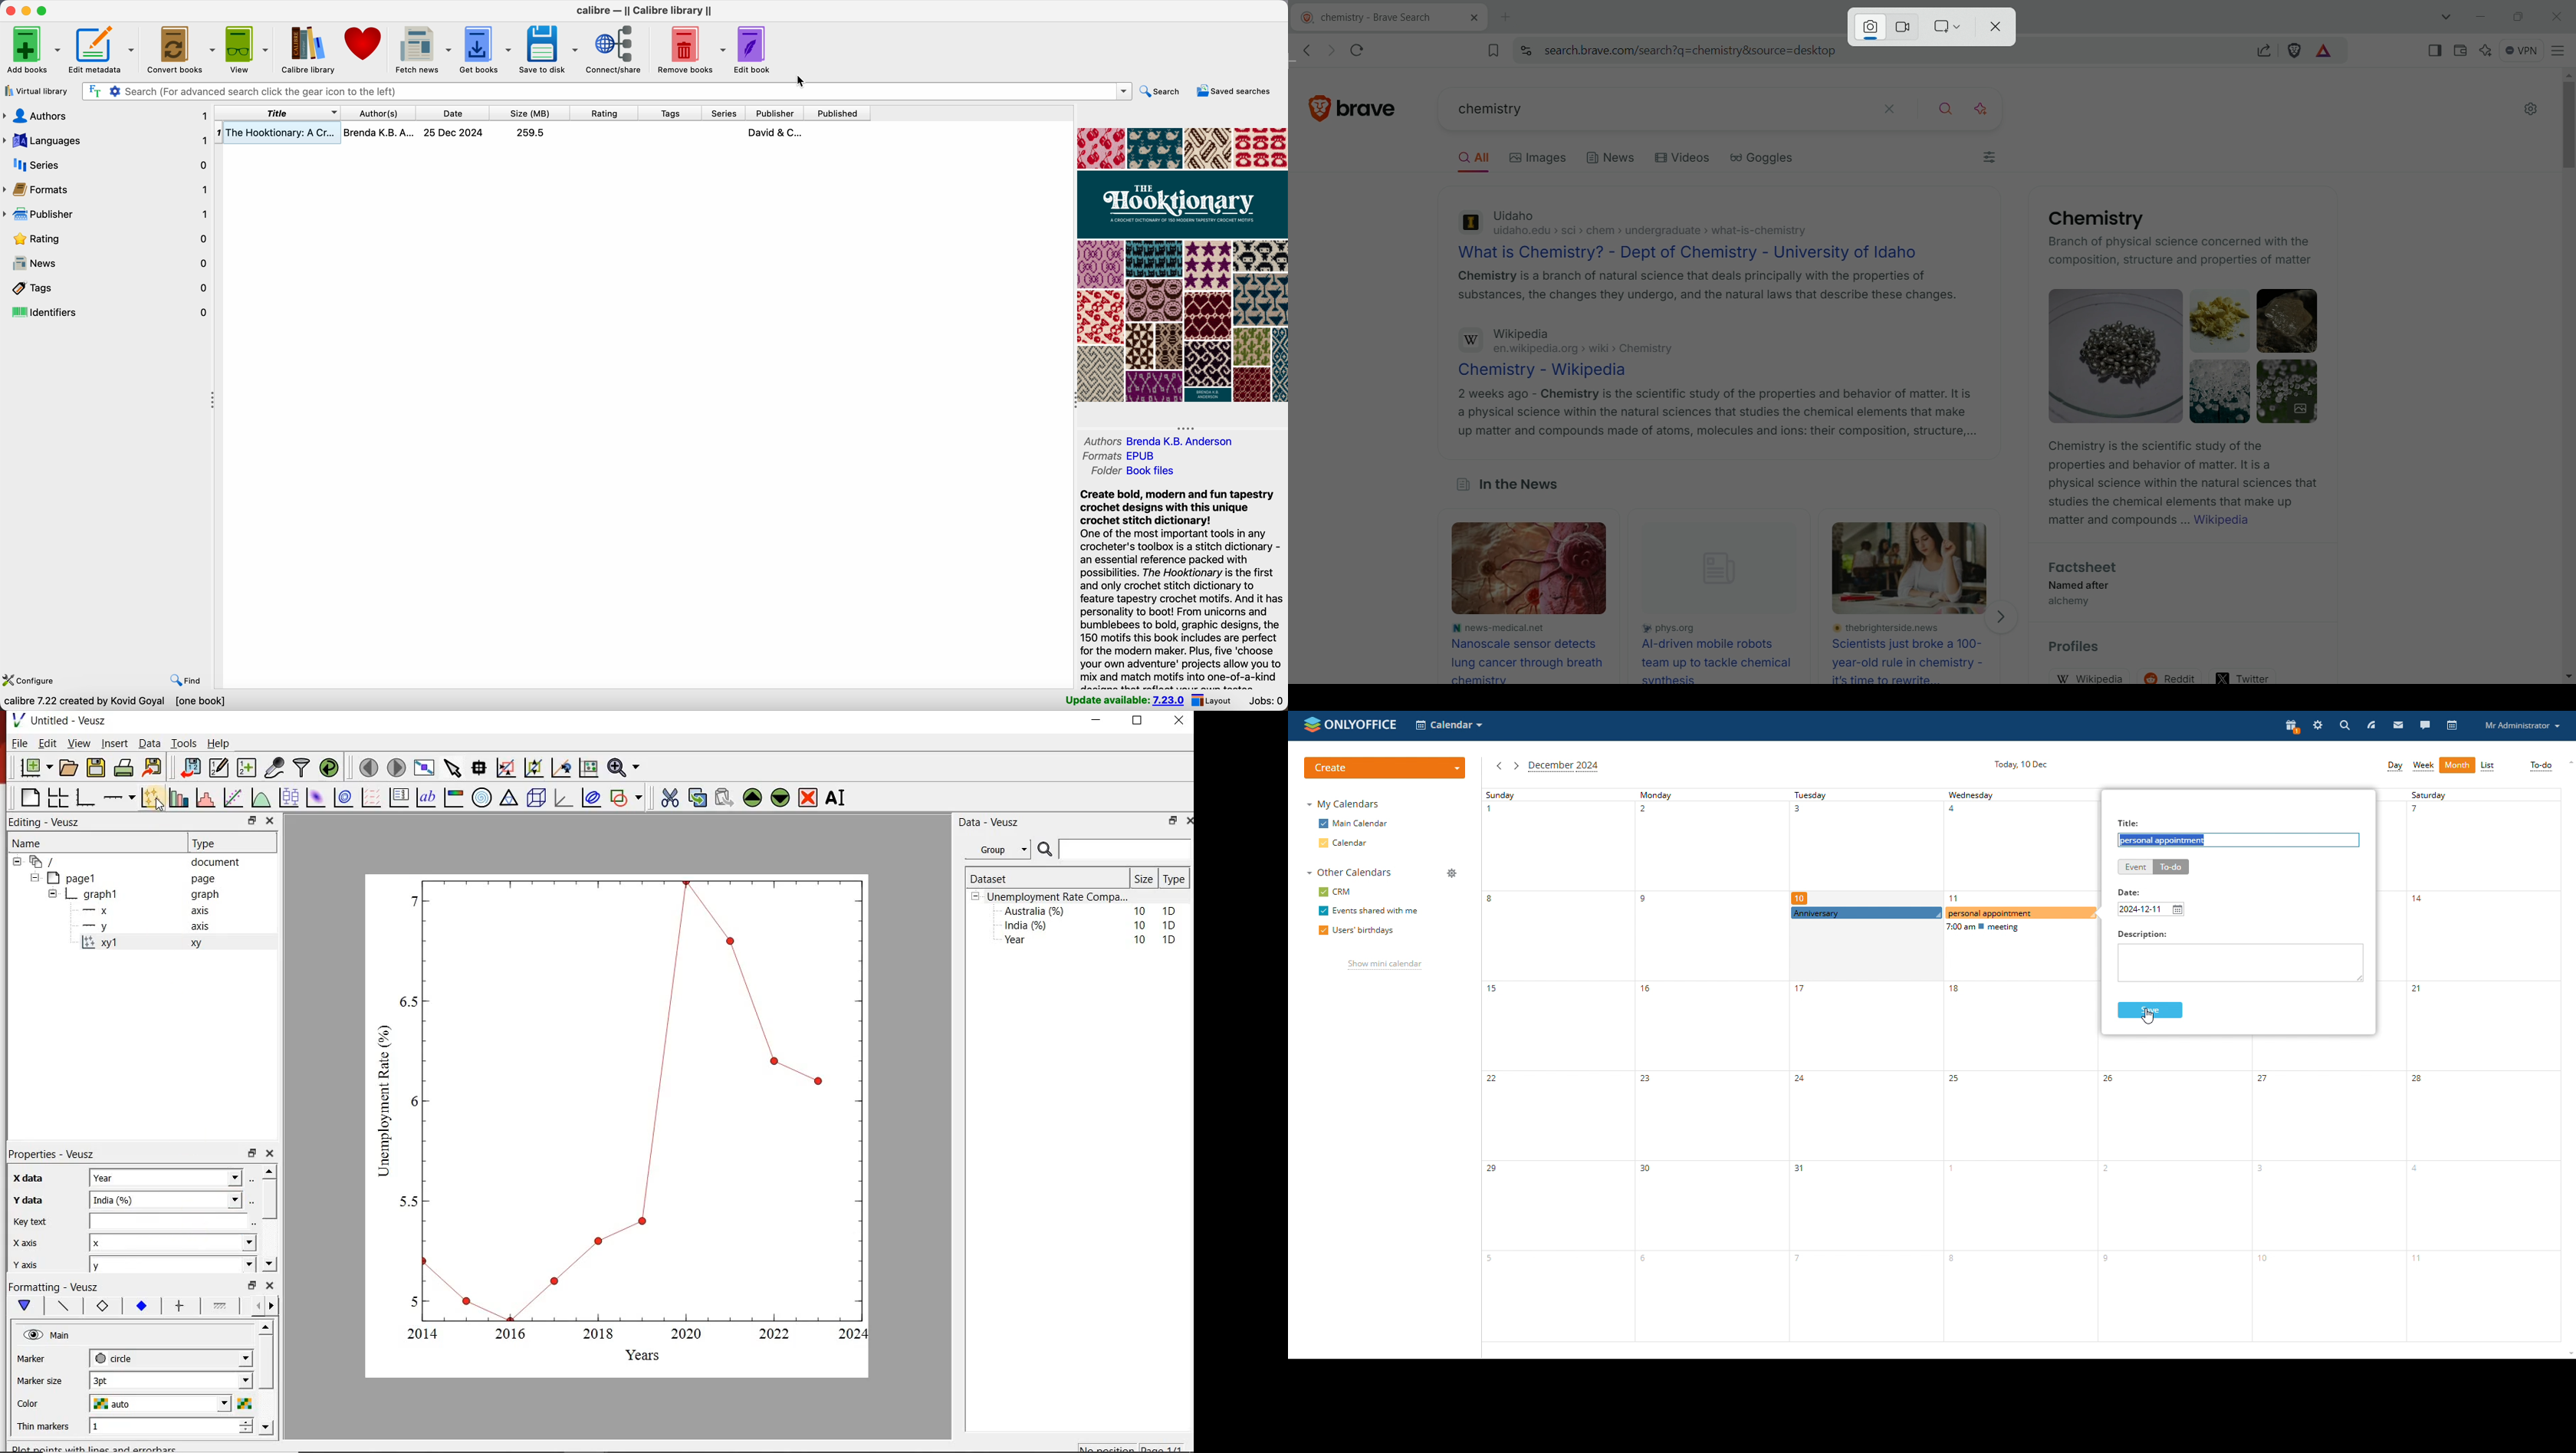  Describe the element at coordinates (1451, 726) in the screenshot. I see `select application` at that location.